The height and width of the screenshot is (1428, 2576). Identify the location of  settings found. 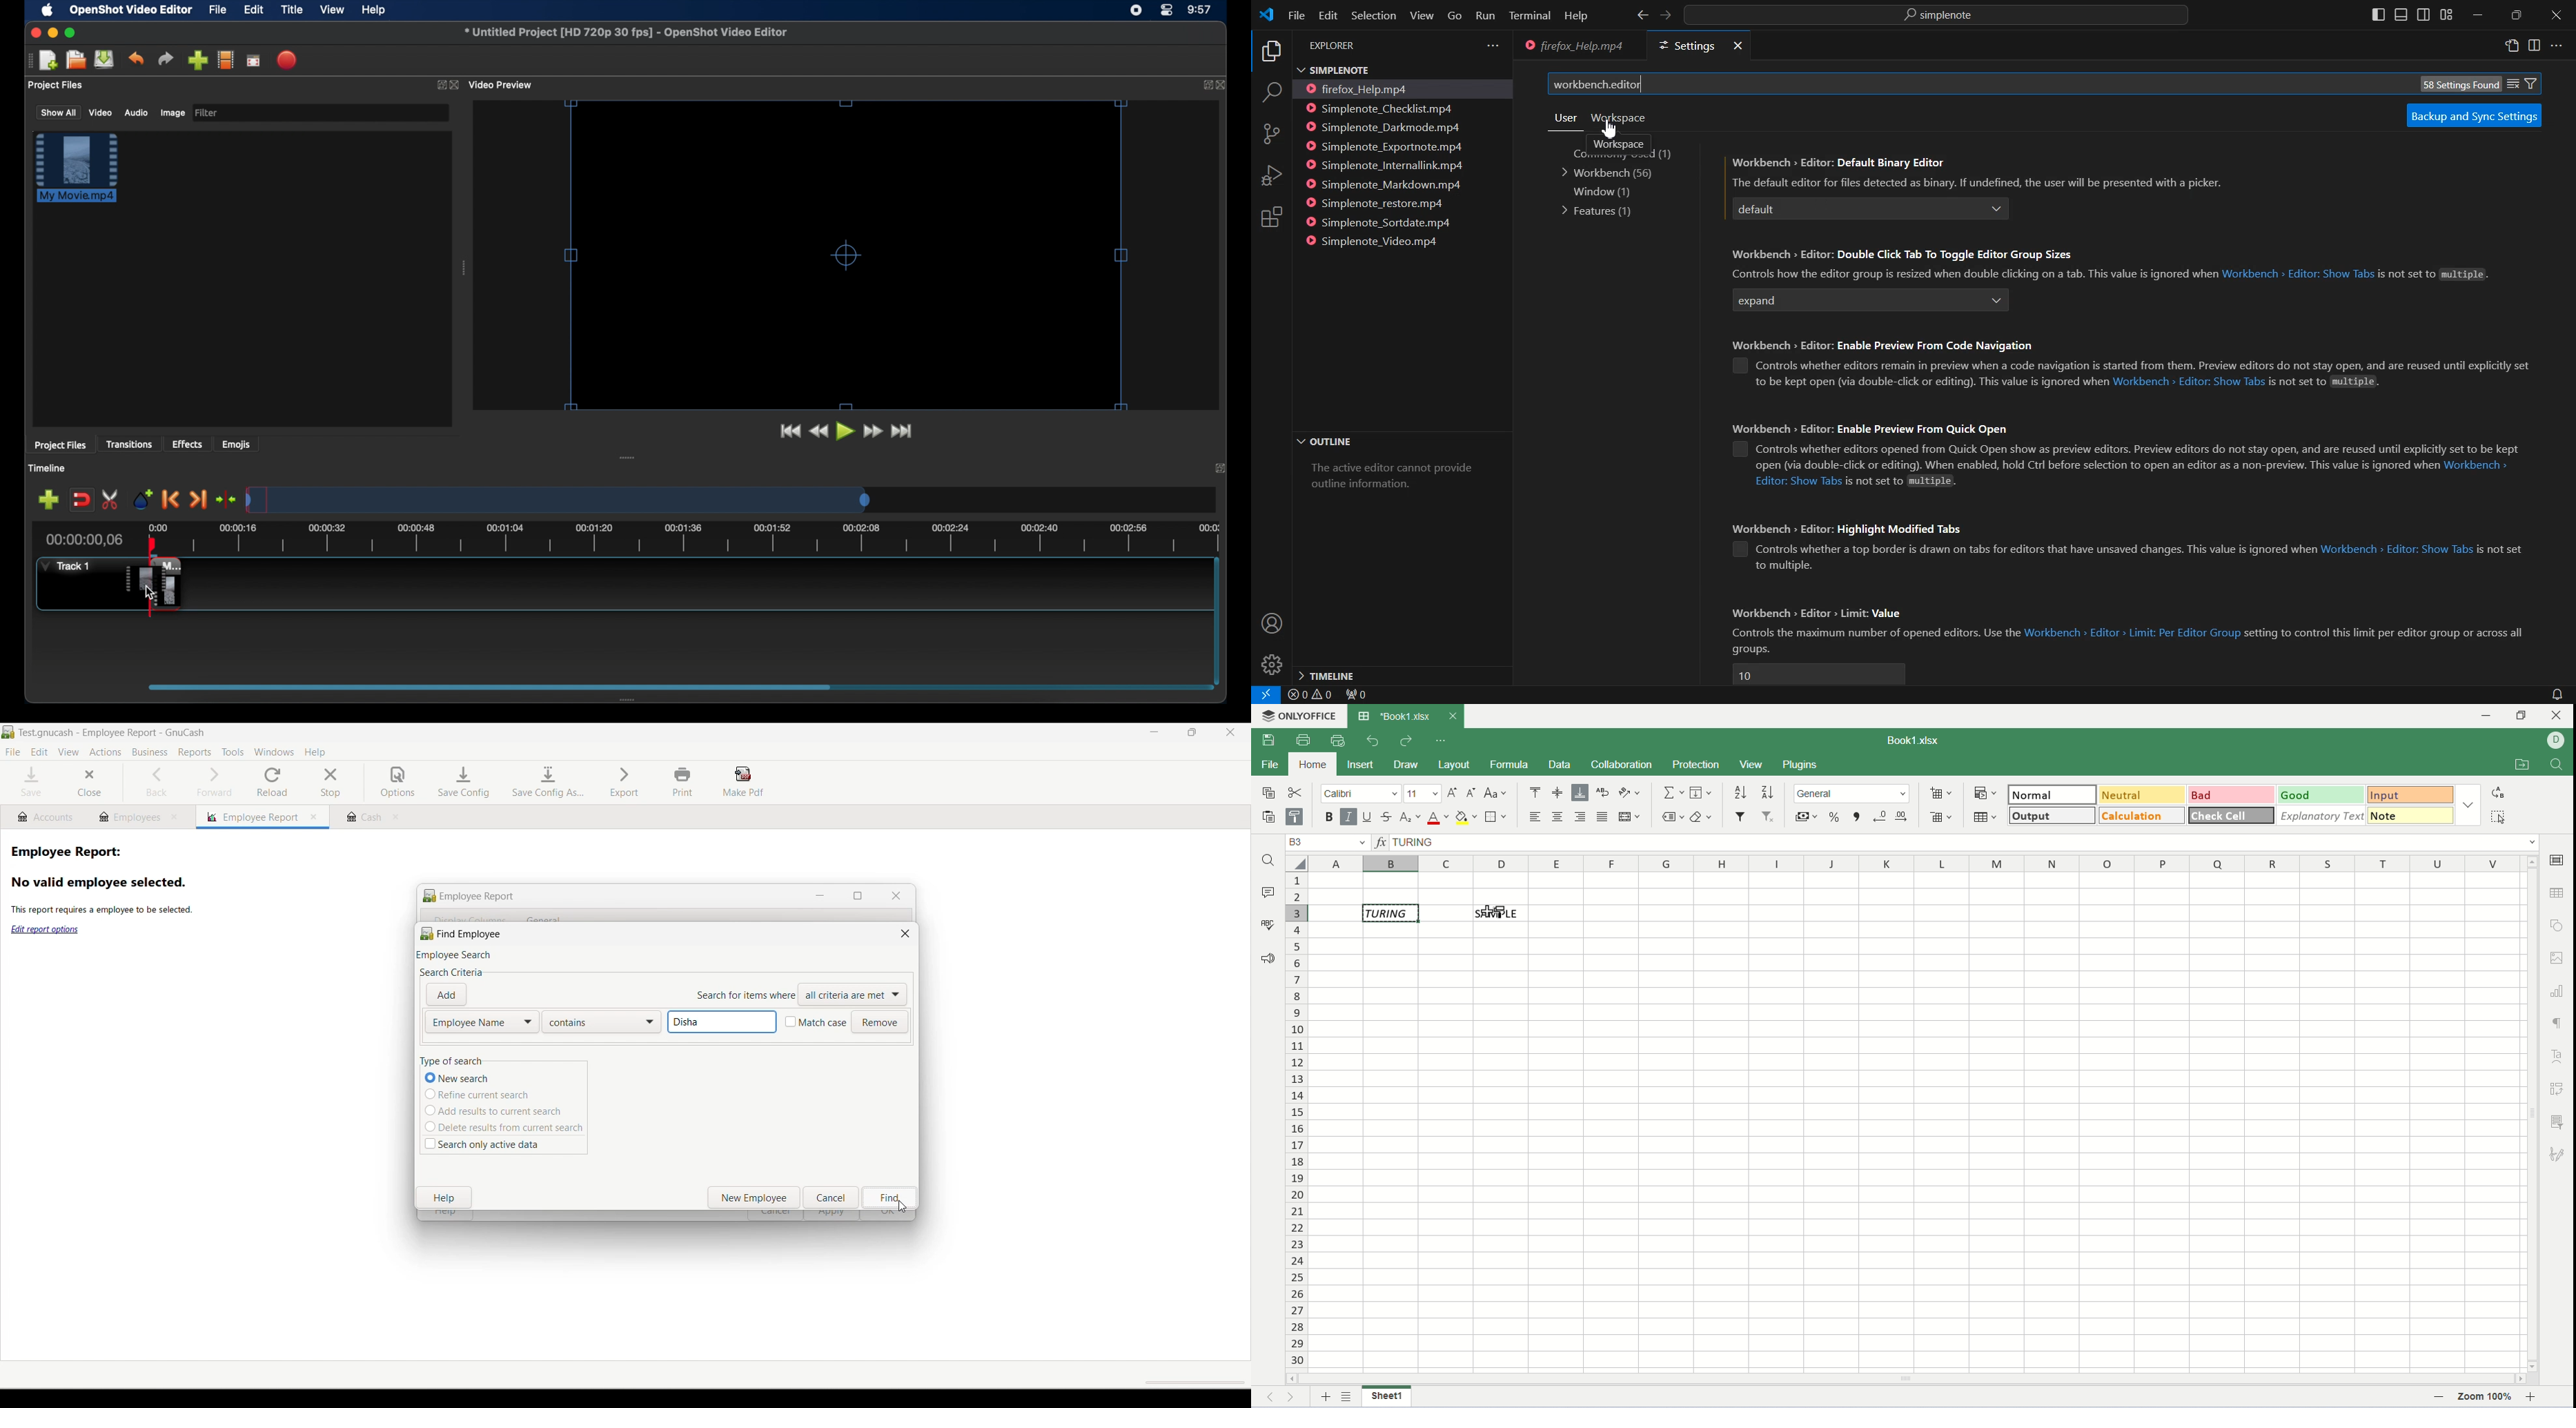
(2459, 84).